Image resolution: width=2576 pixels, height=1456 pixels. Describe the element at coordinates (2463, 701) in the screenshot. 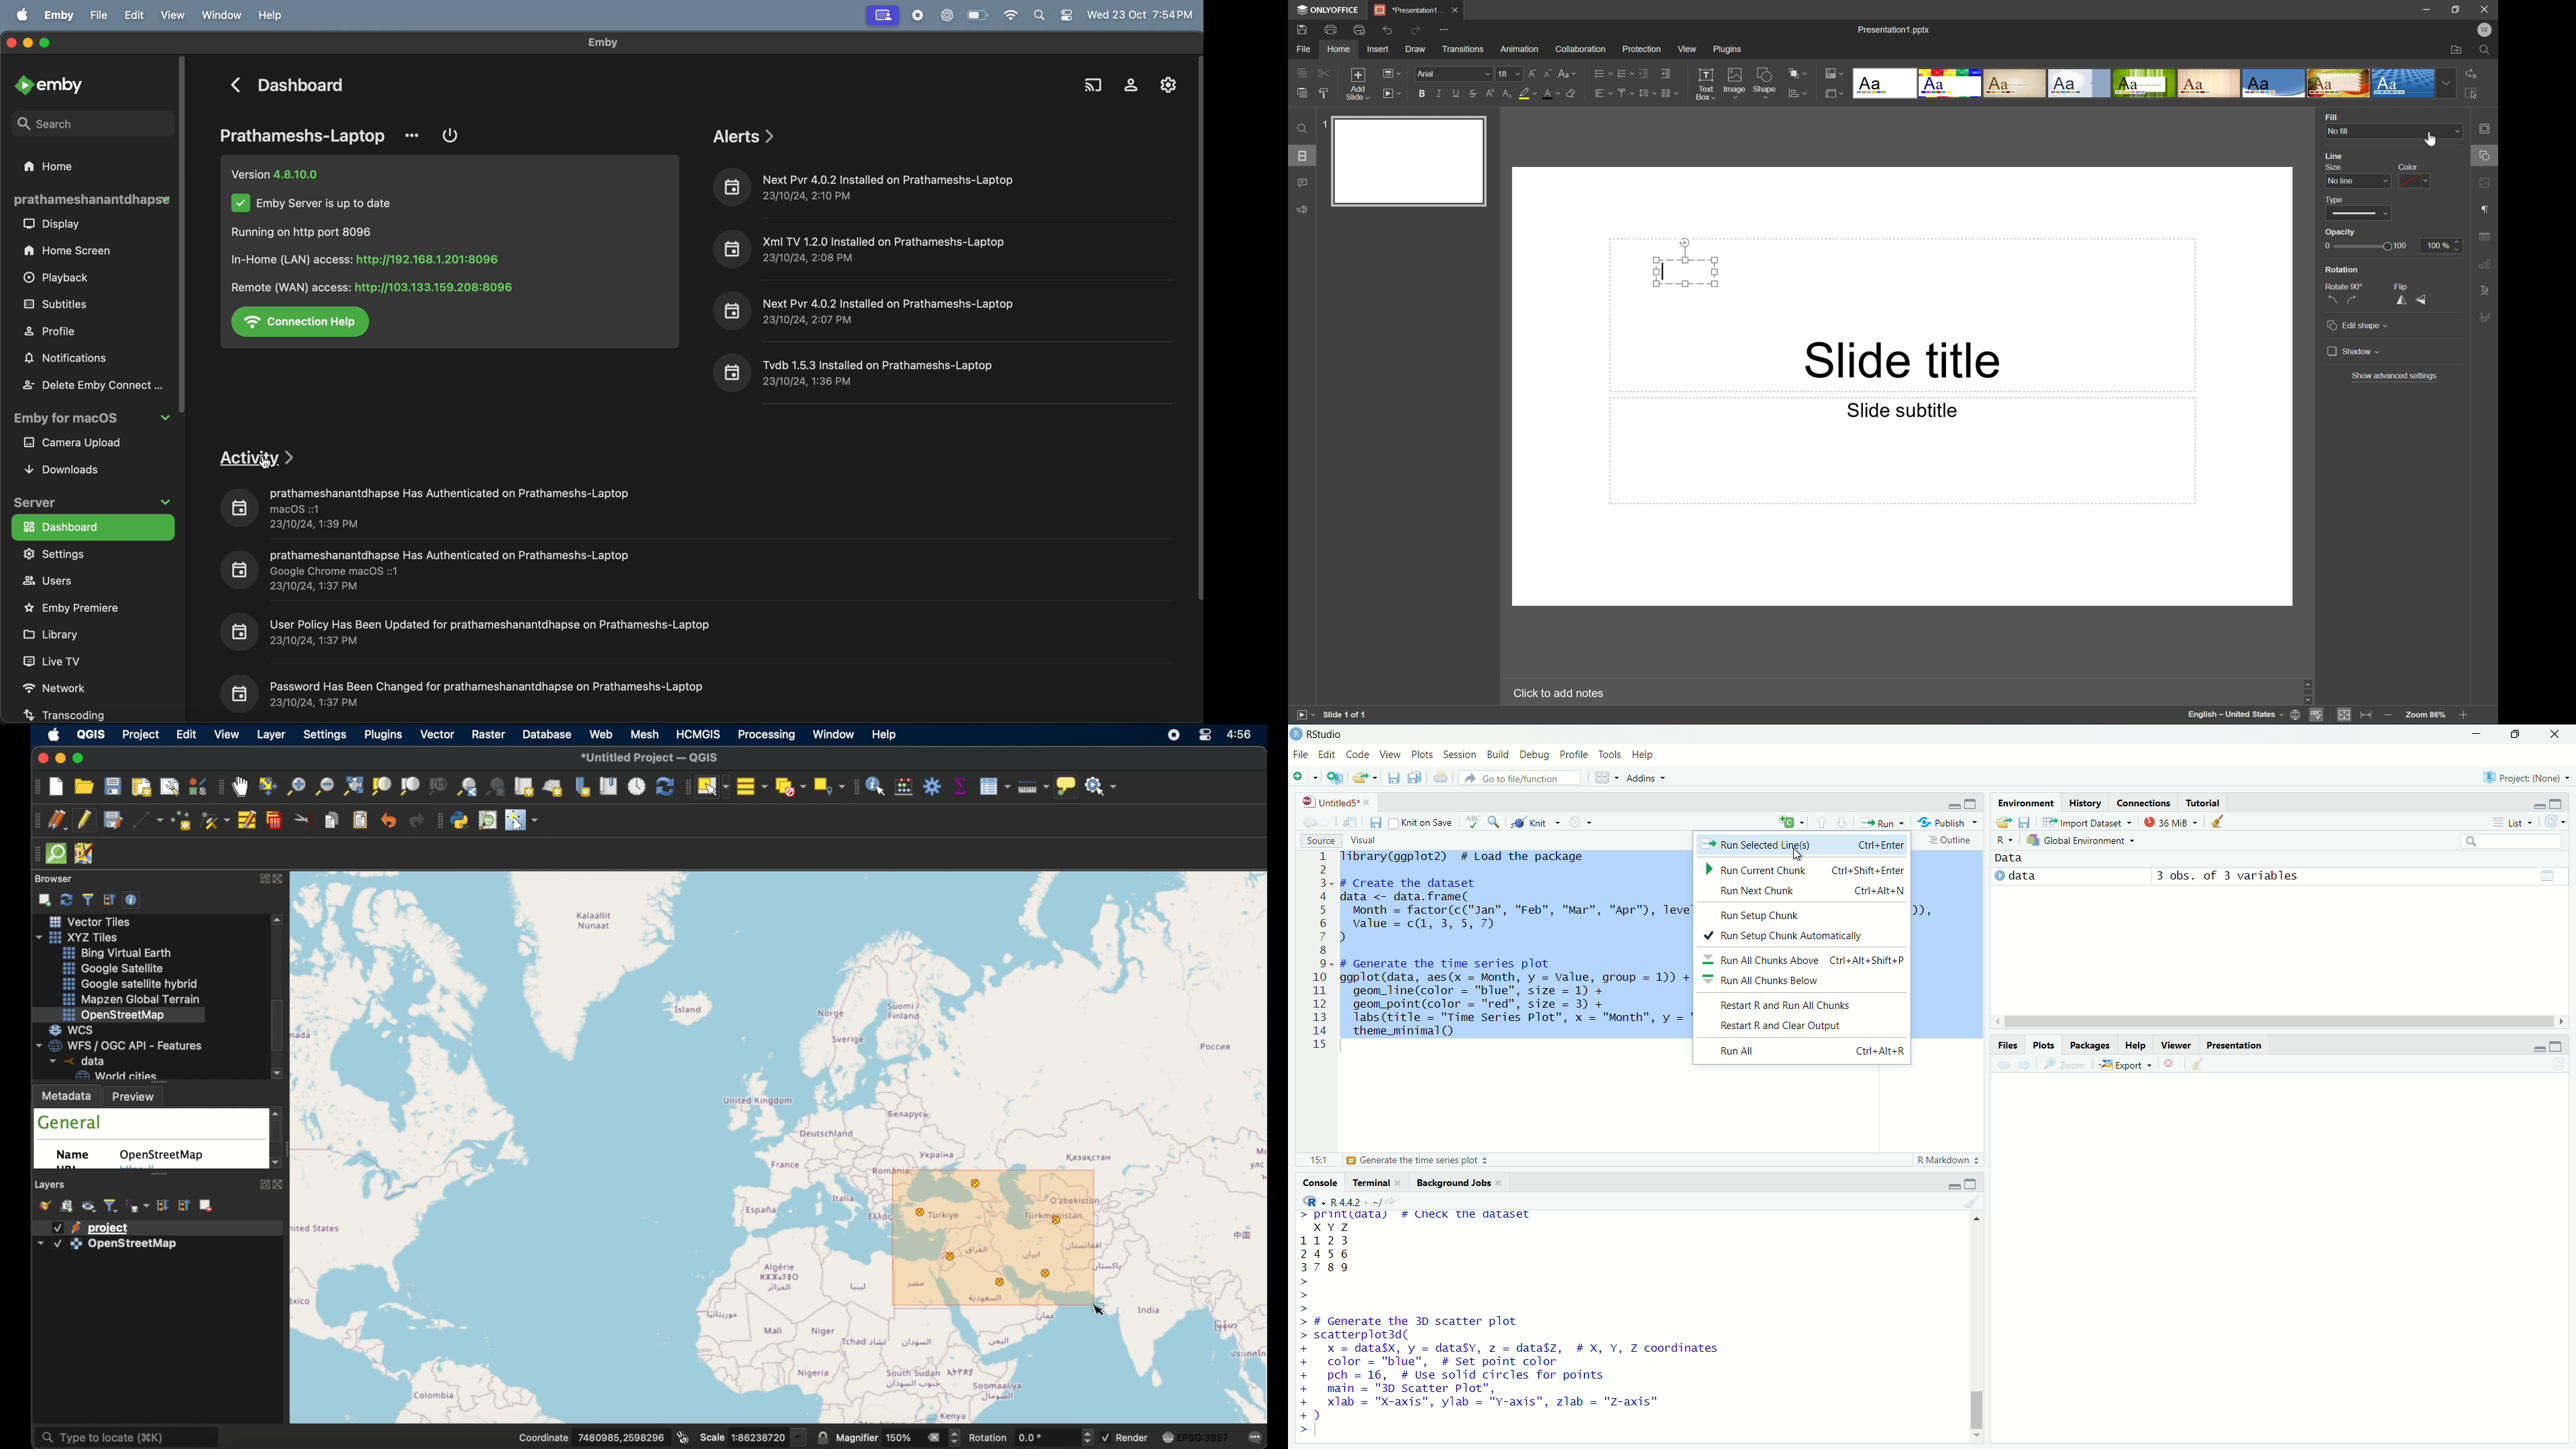

I see `Scroll Down` at that location.